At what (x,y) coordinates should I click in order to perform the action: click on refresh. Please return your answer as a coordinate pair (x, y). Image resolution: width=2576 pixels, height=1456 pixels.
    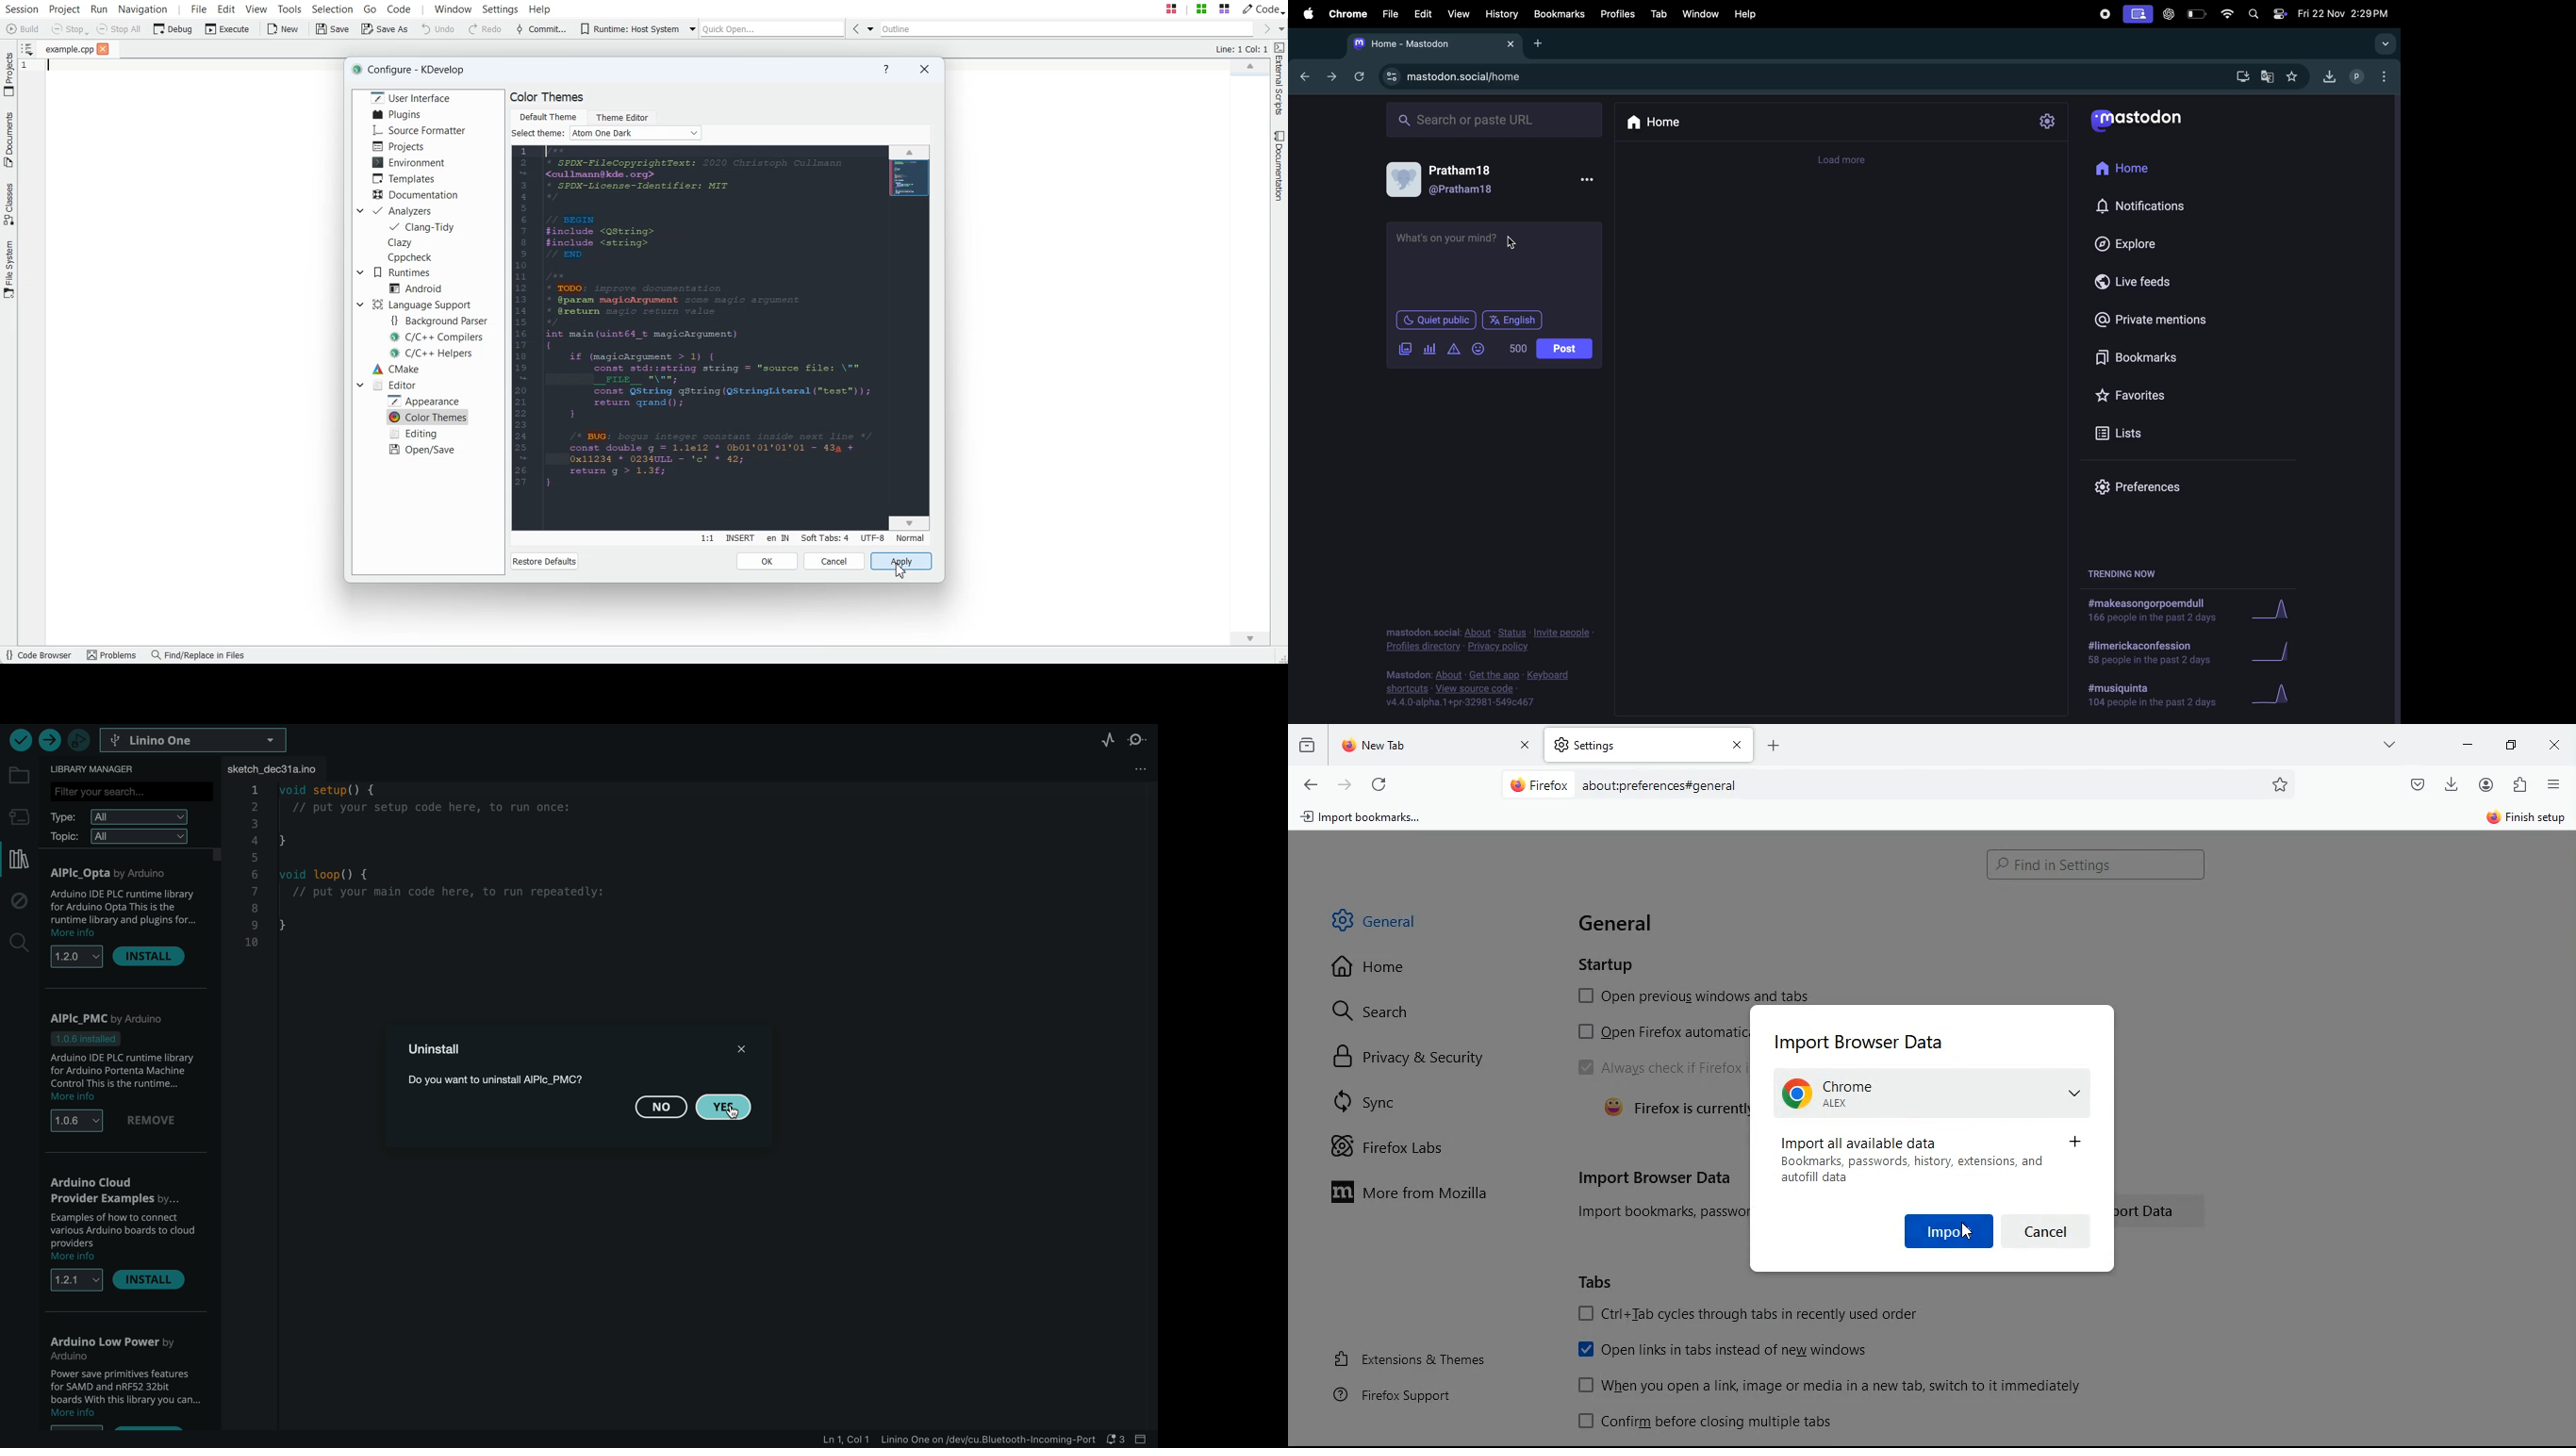
    Looking at the image, I should click on (1381, 786).